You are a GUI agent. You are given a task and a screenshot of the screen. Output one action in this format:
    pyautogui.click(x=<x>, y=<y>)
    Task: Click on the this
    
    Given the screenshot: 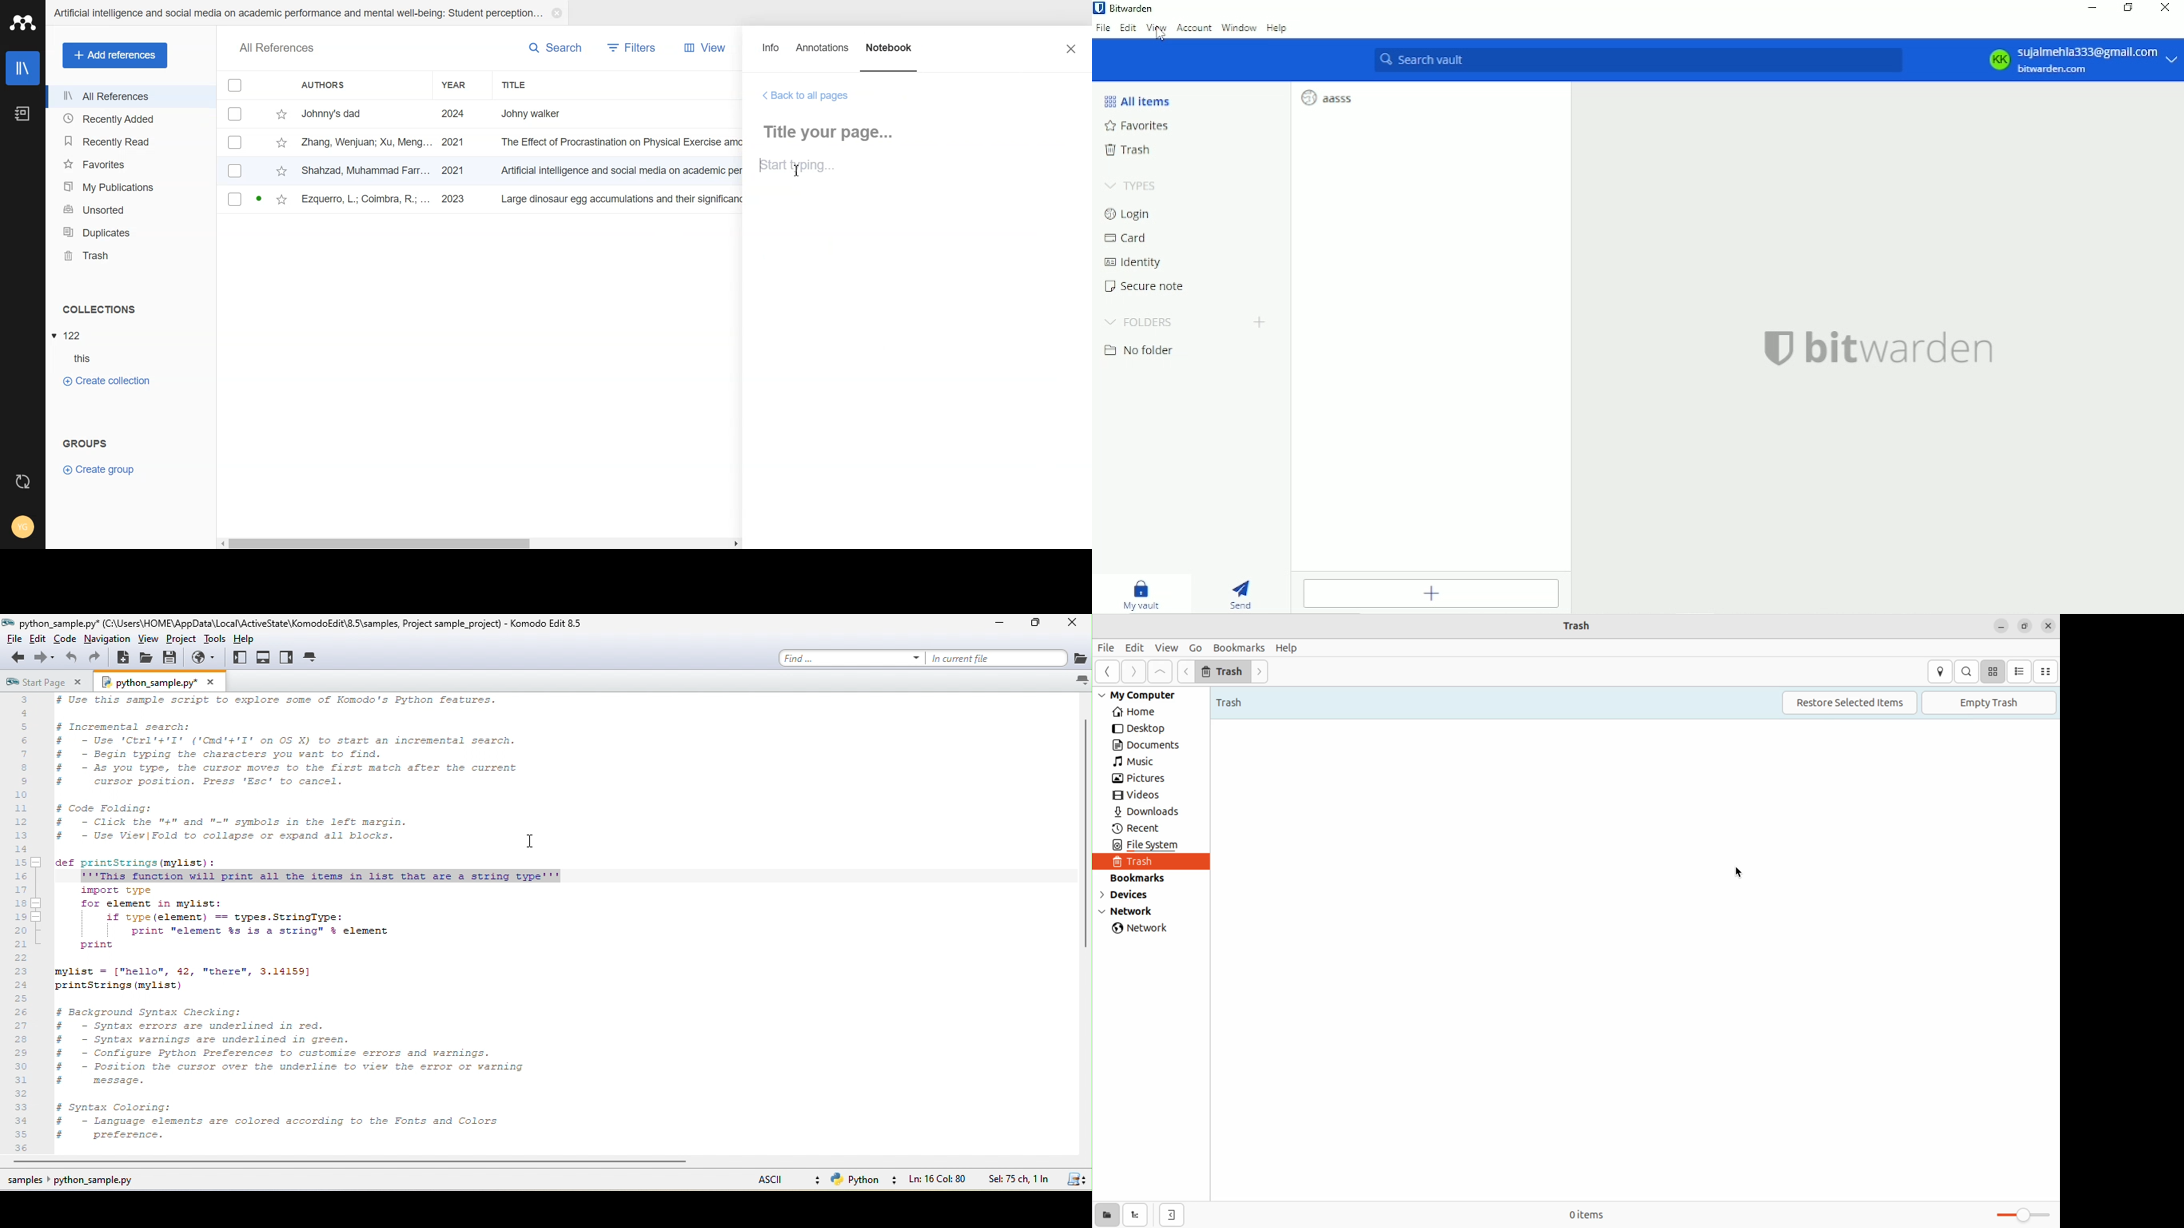 What is the action you would take?
    pyautogui.click(x=89, y=359)
    